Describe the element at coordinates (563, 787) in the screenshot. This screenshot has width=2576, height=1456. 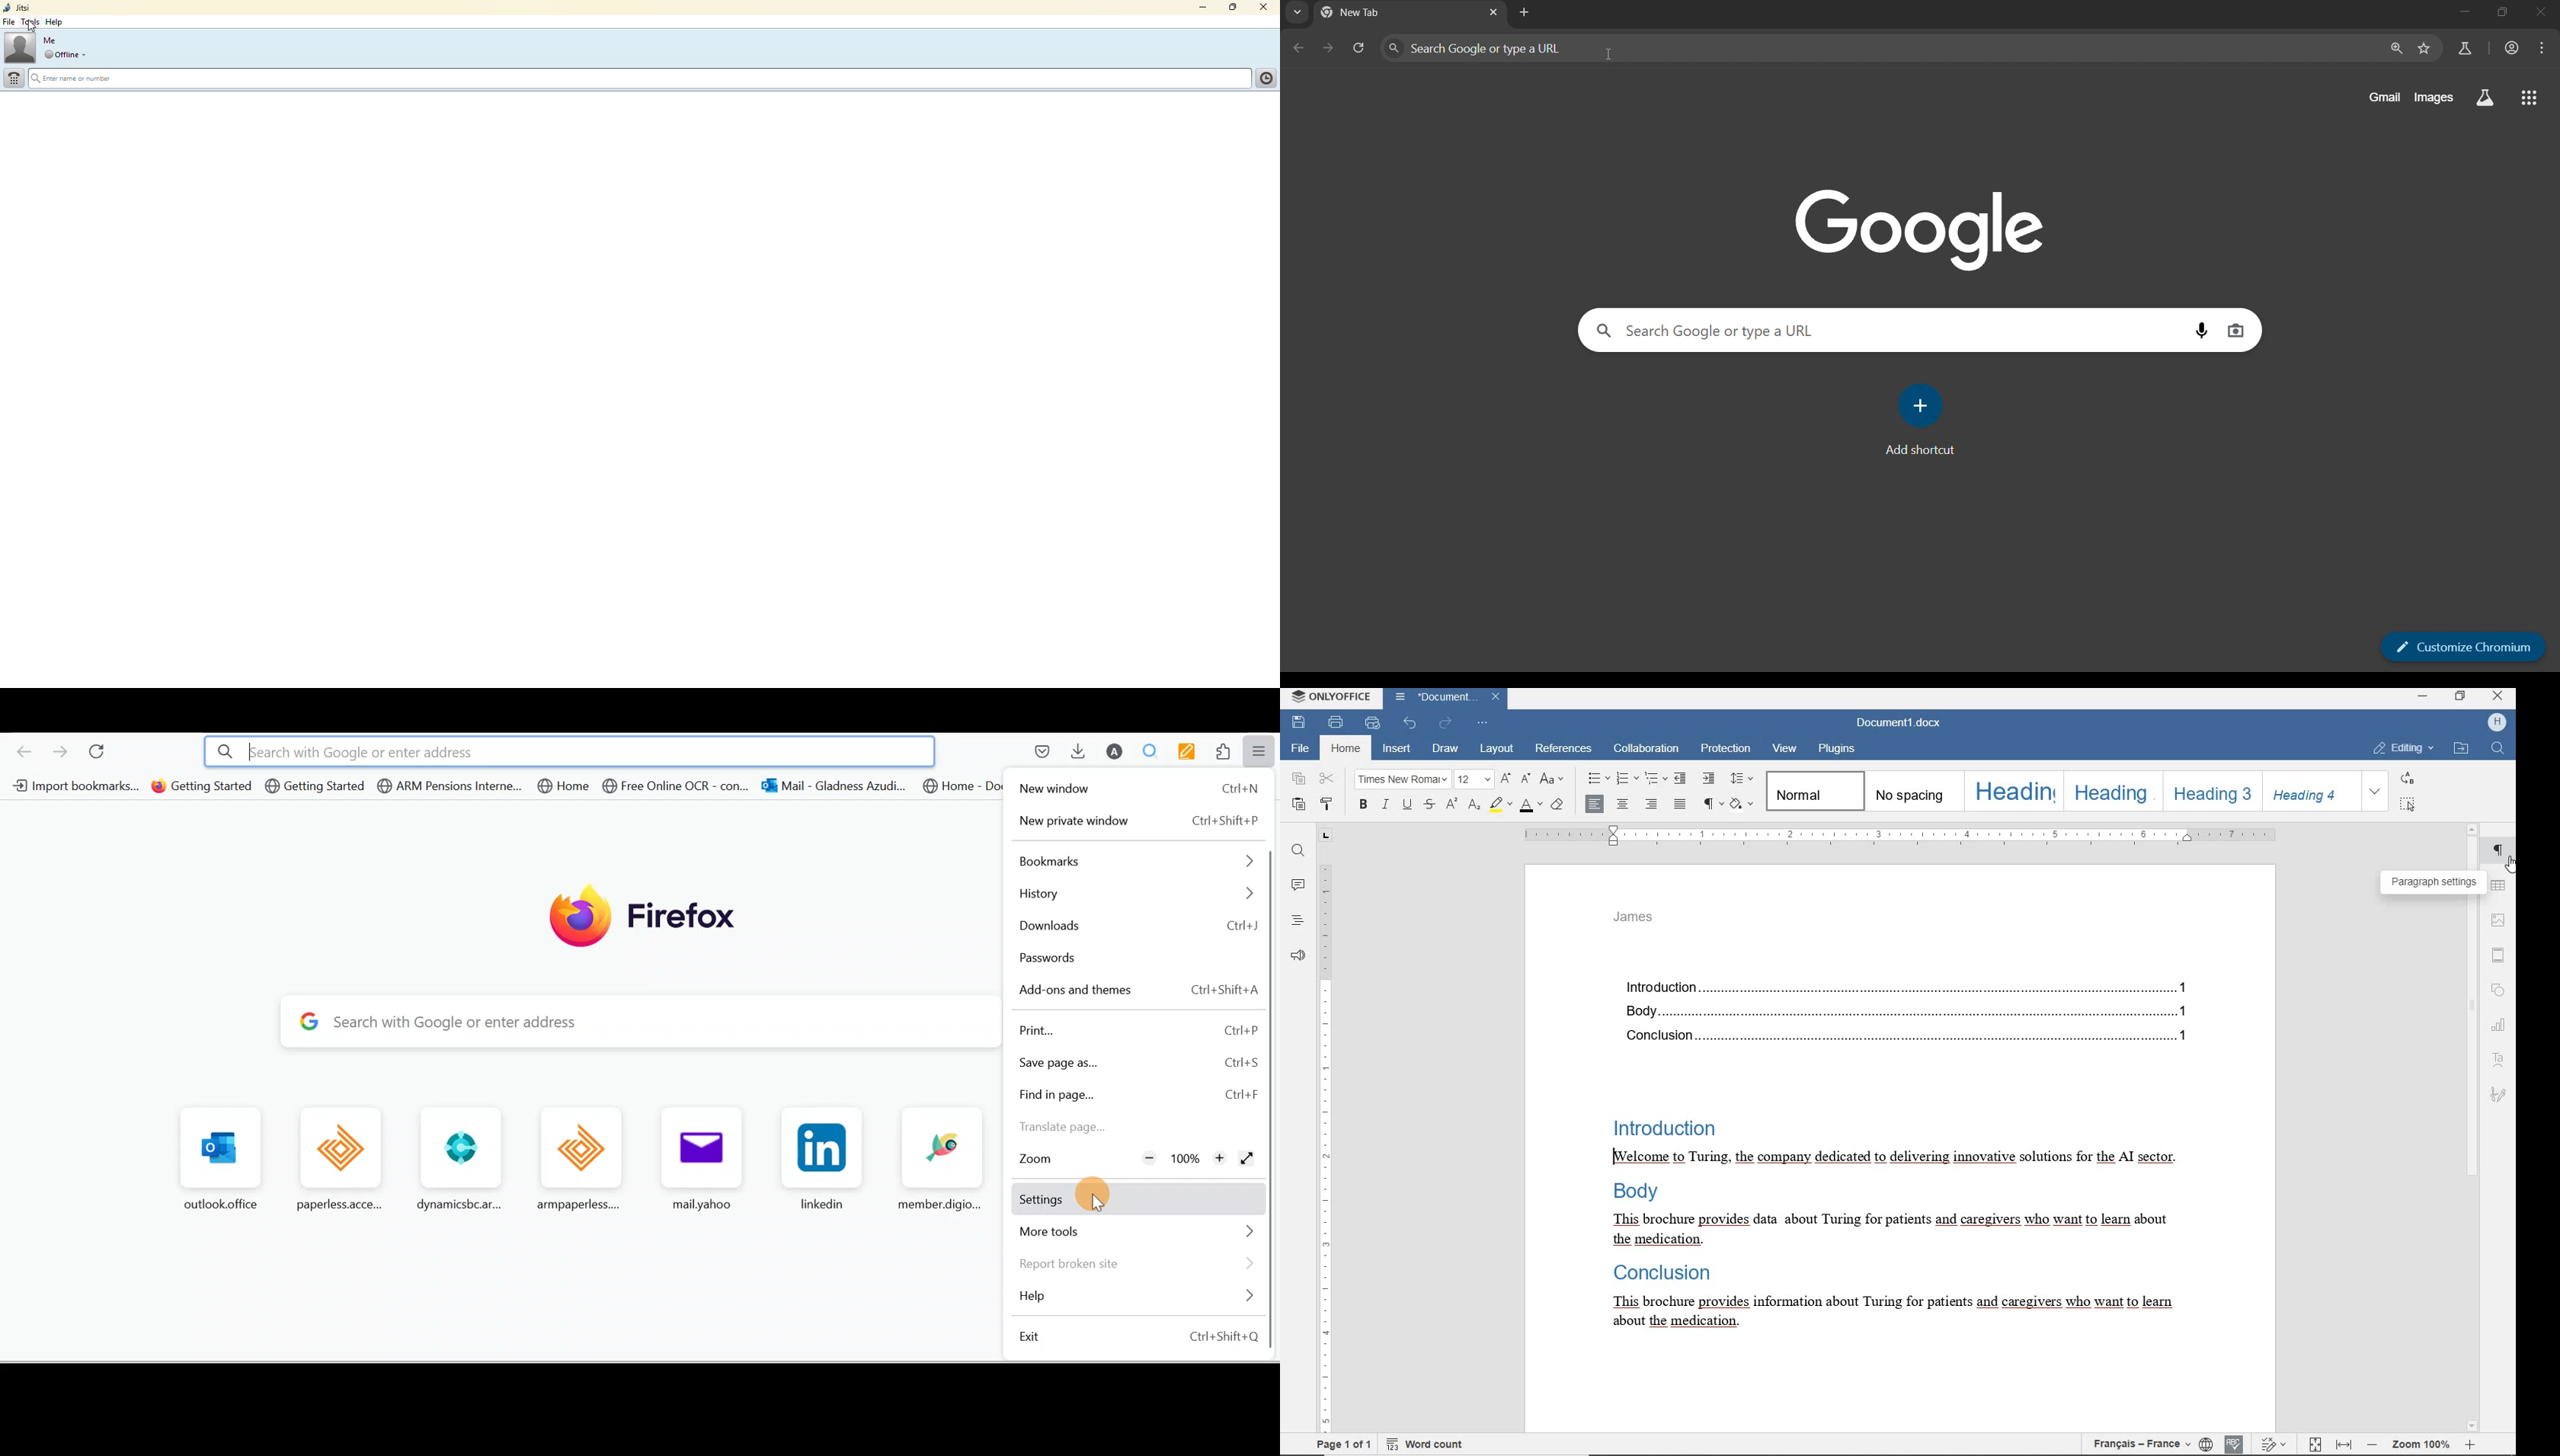
I see `Bookmark 5` at that location.